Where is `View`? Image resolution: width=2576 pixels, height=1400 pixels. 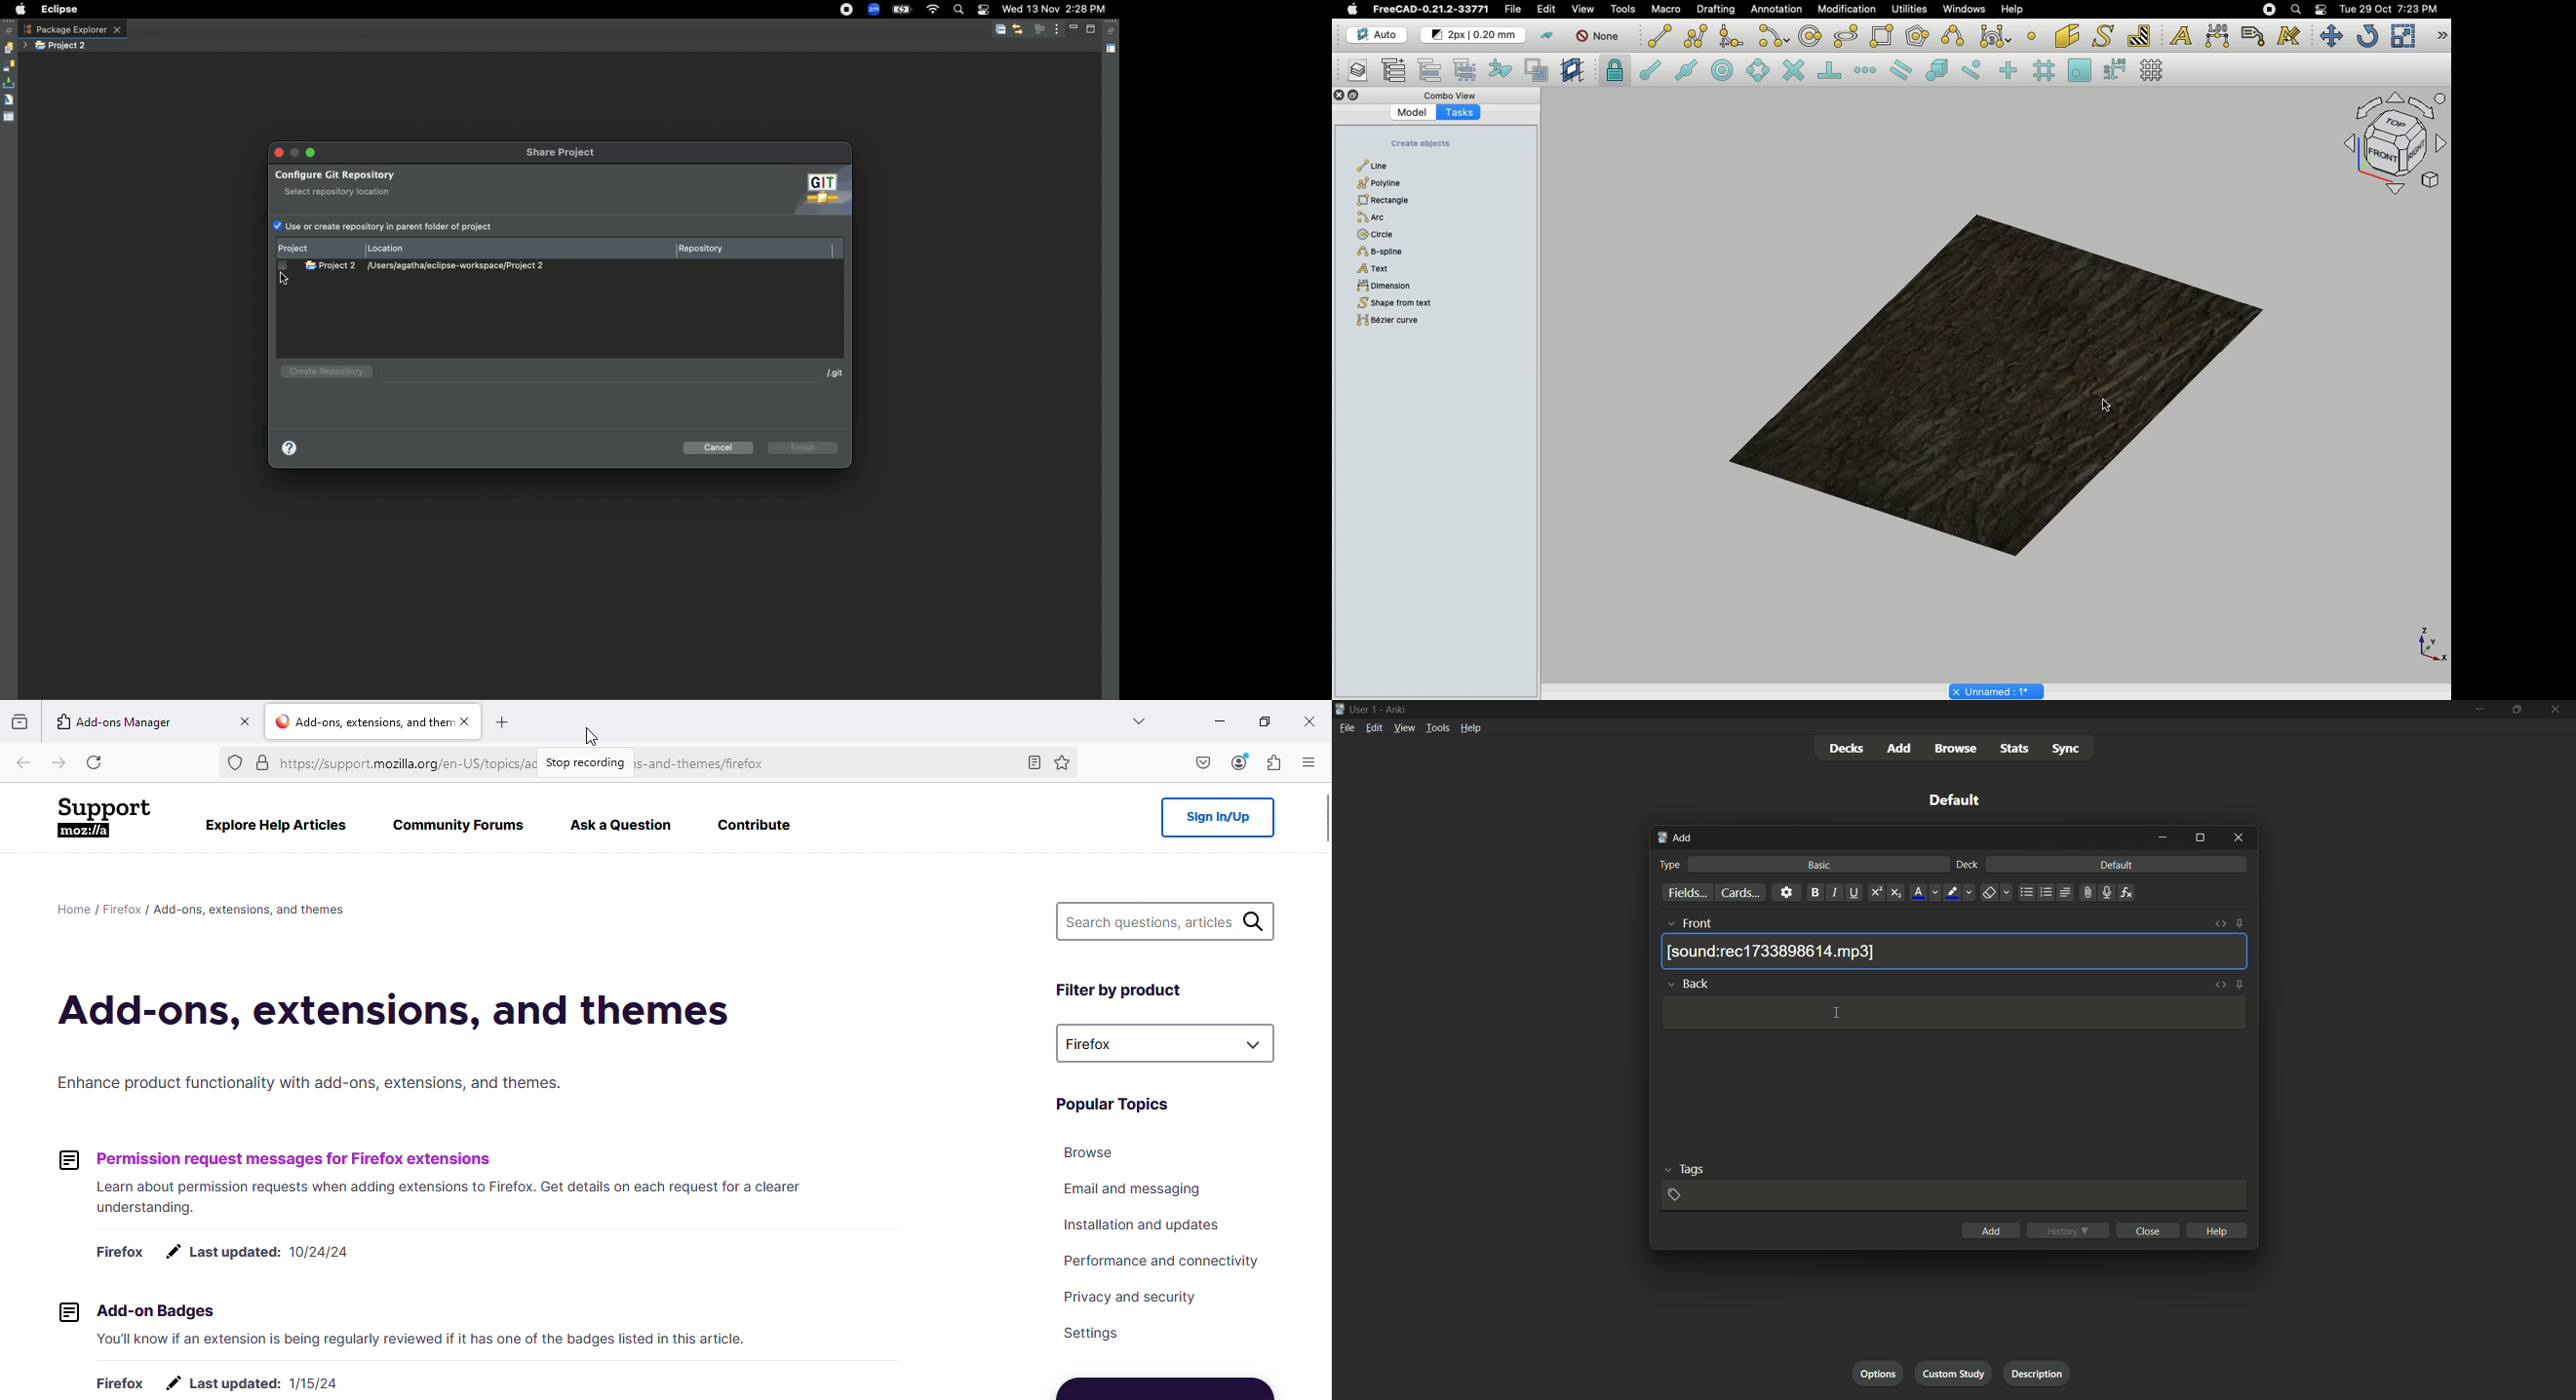 View is located at coordinates (1580, 9).